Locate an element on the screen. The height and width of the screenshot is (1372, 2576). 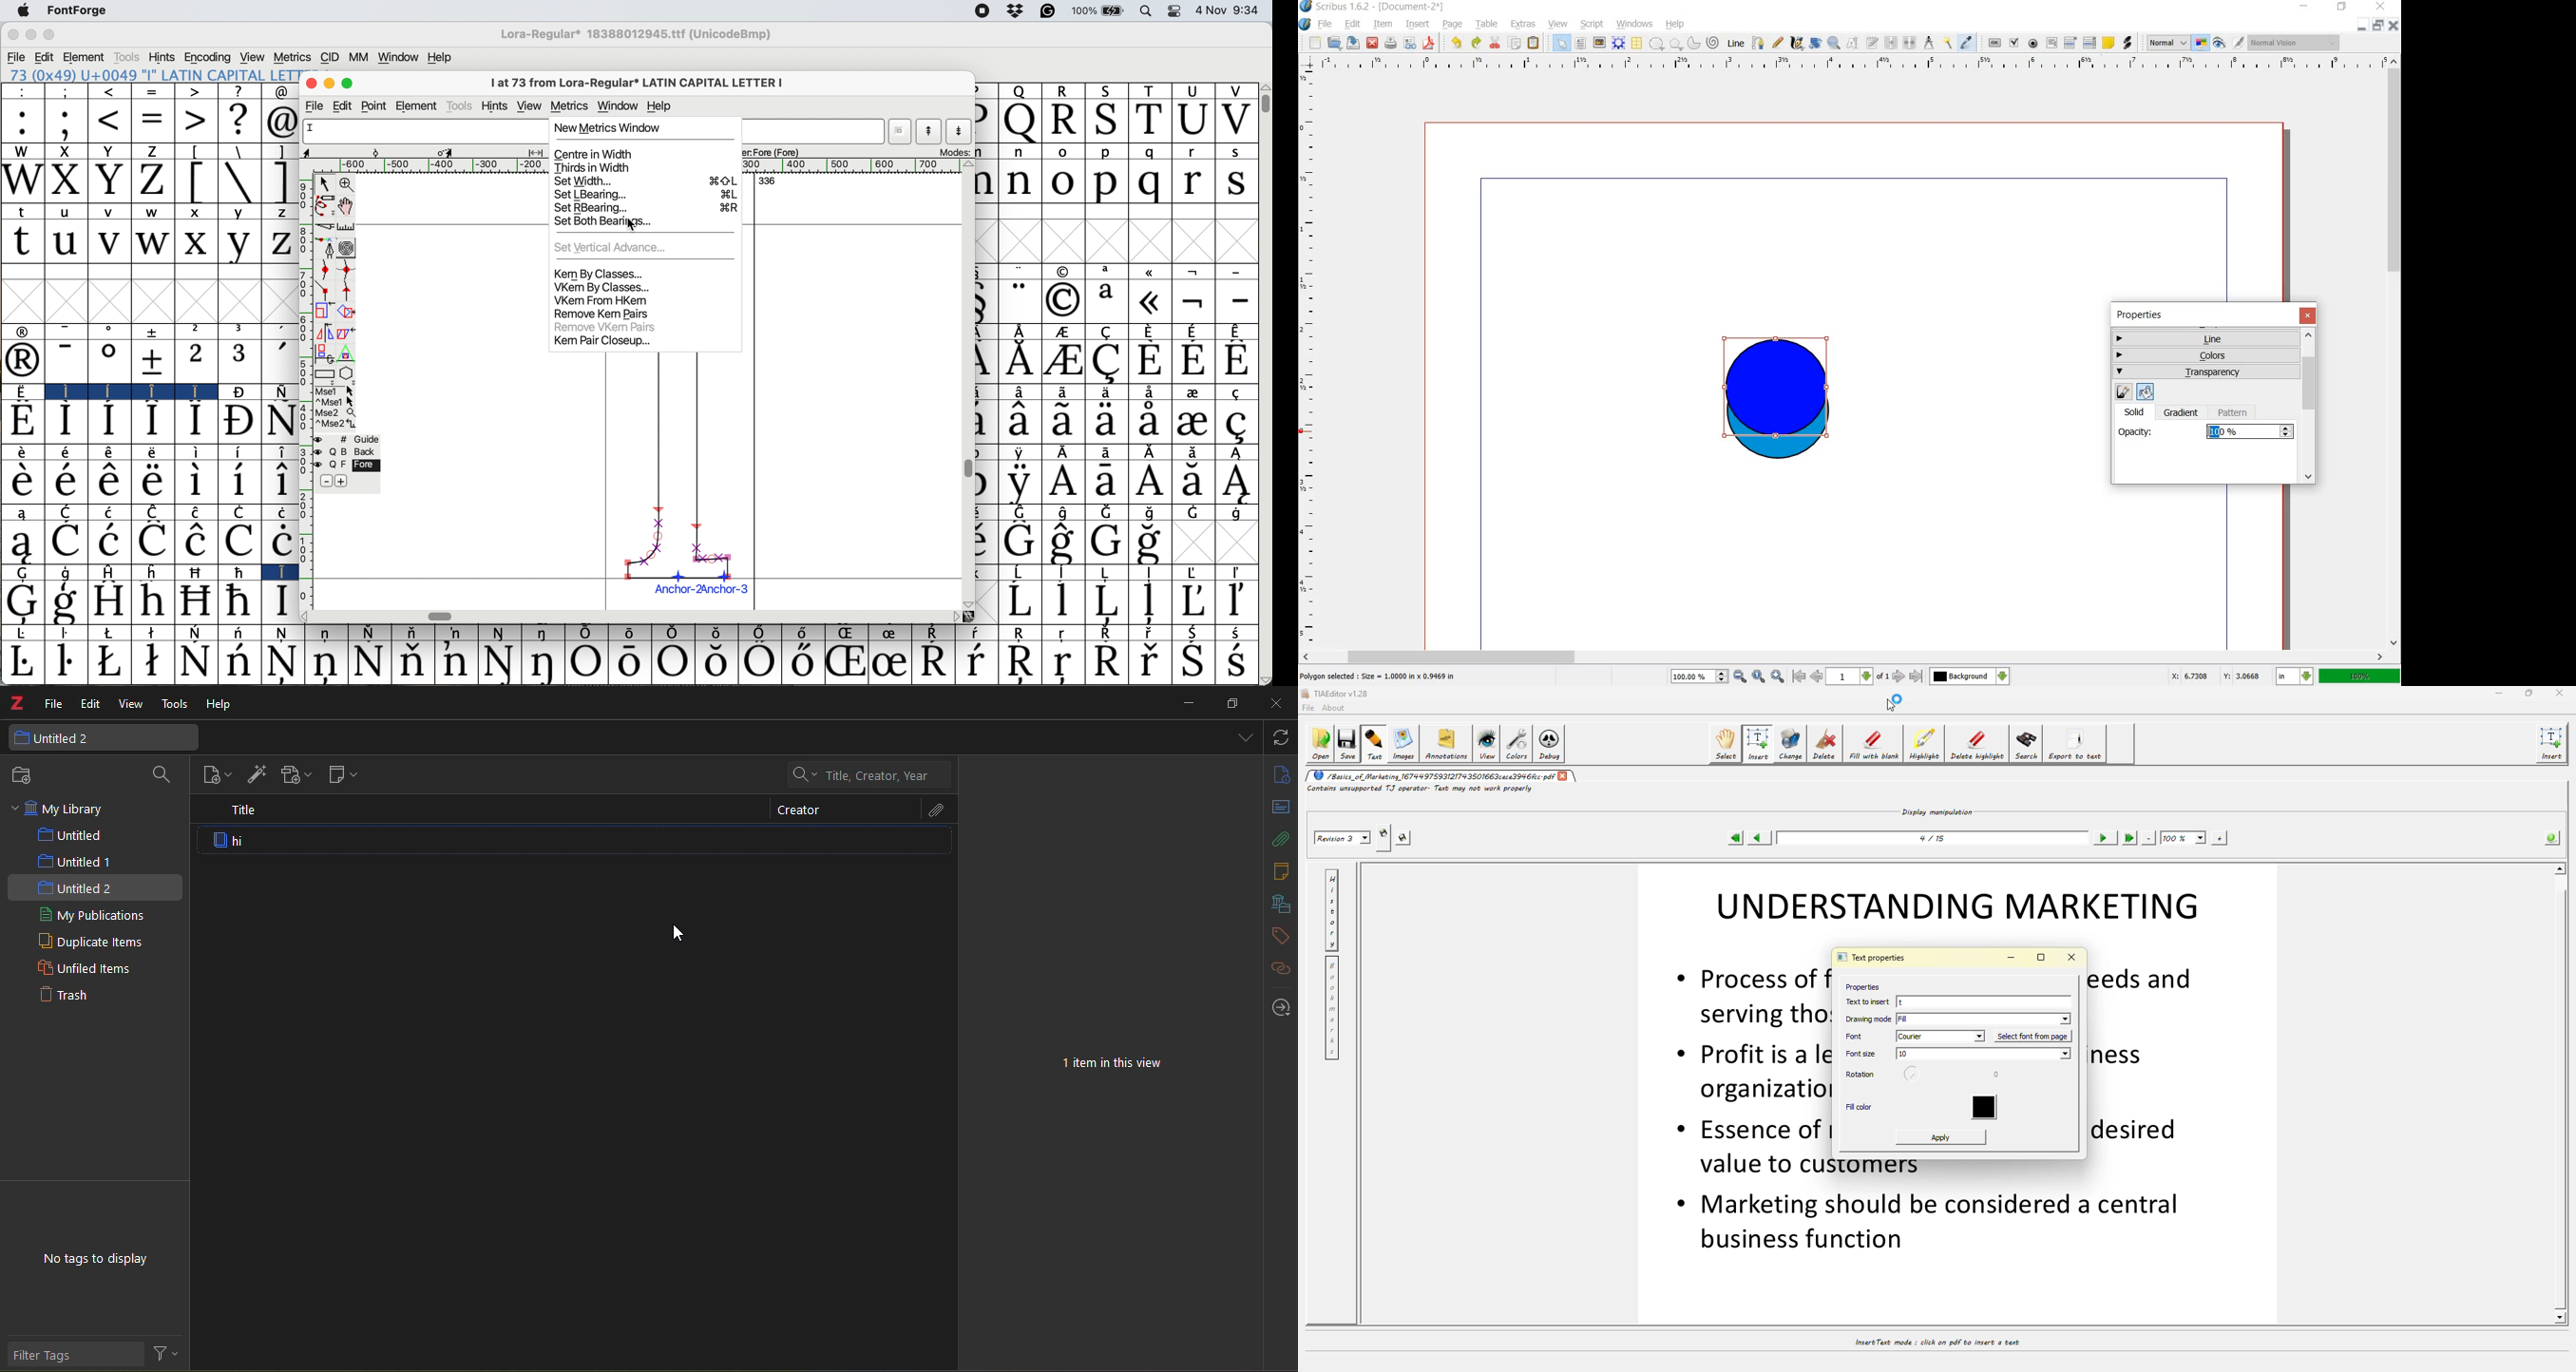
untitled is located at coordinates (67, 834).